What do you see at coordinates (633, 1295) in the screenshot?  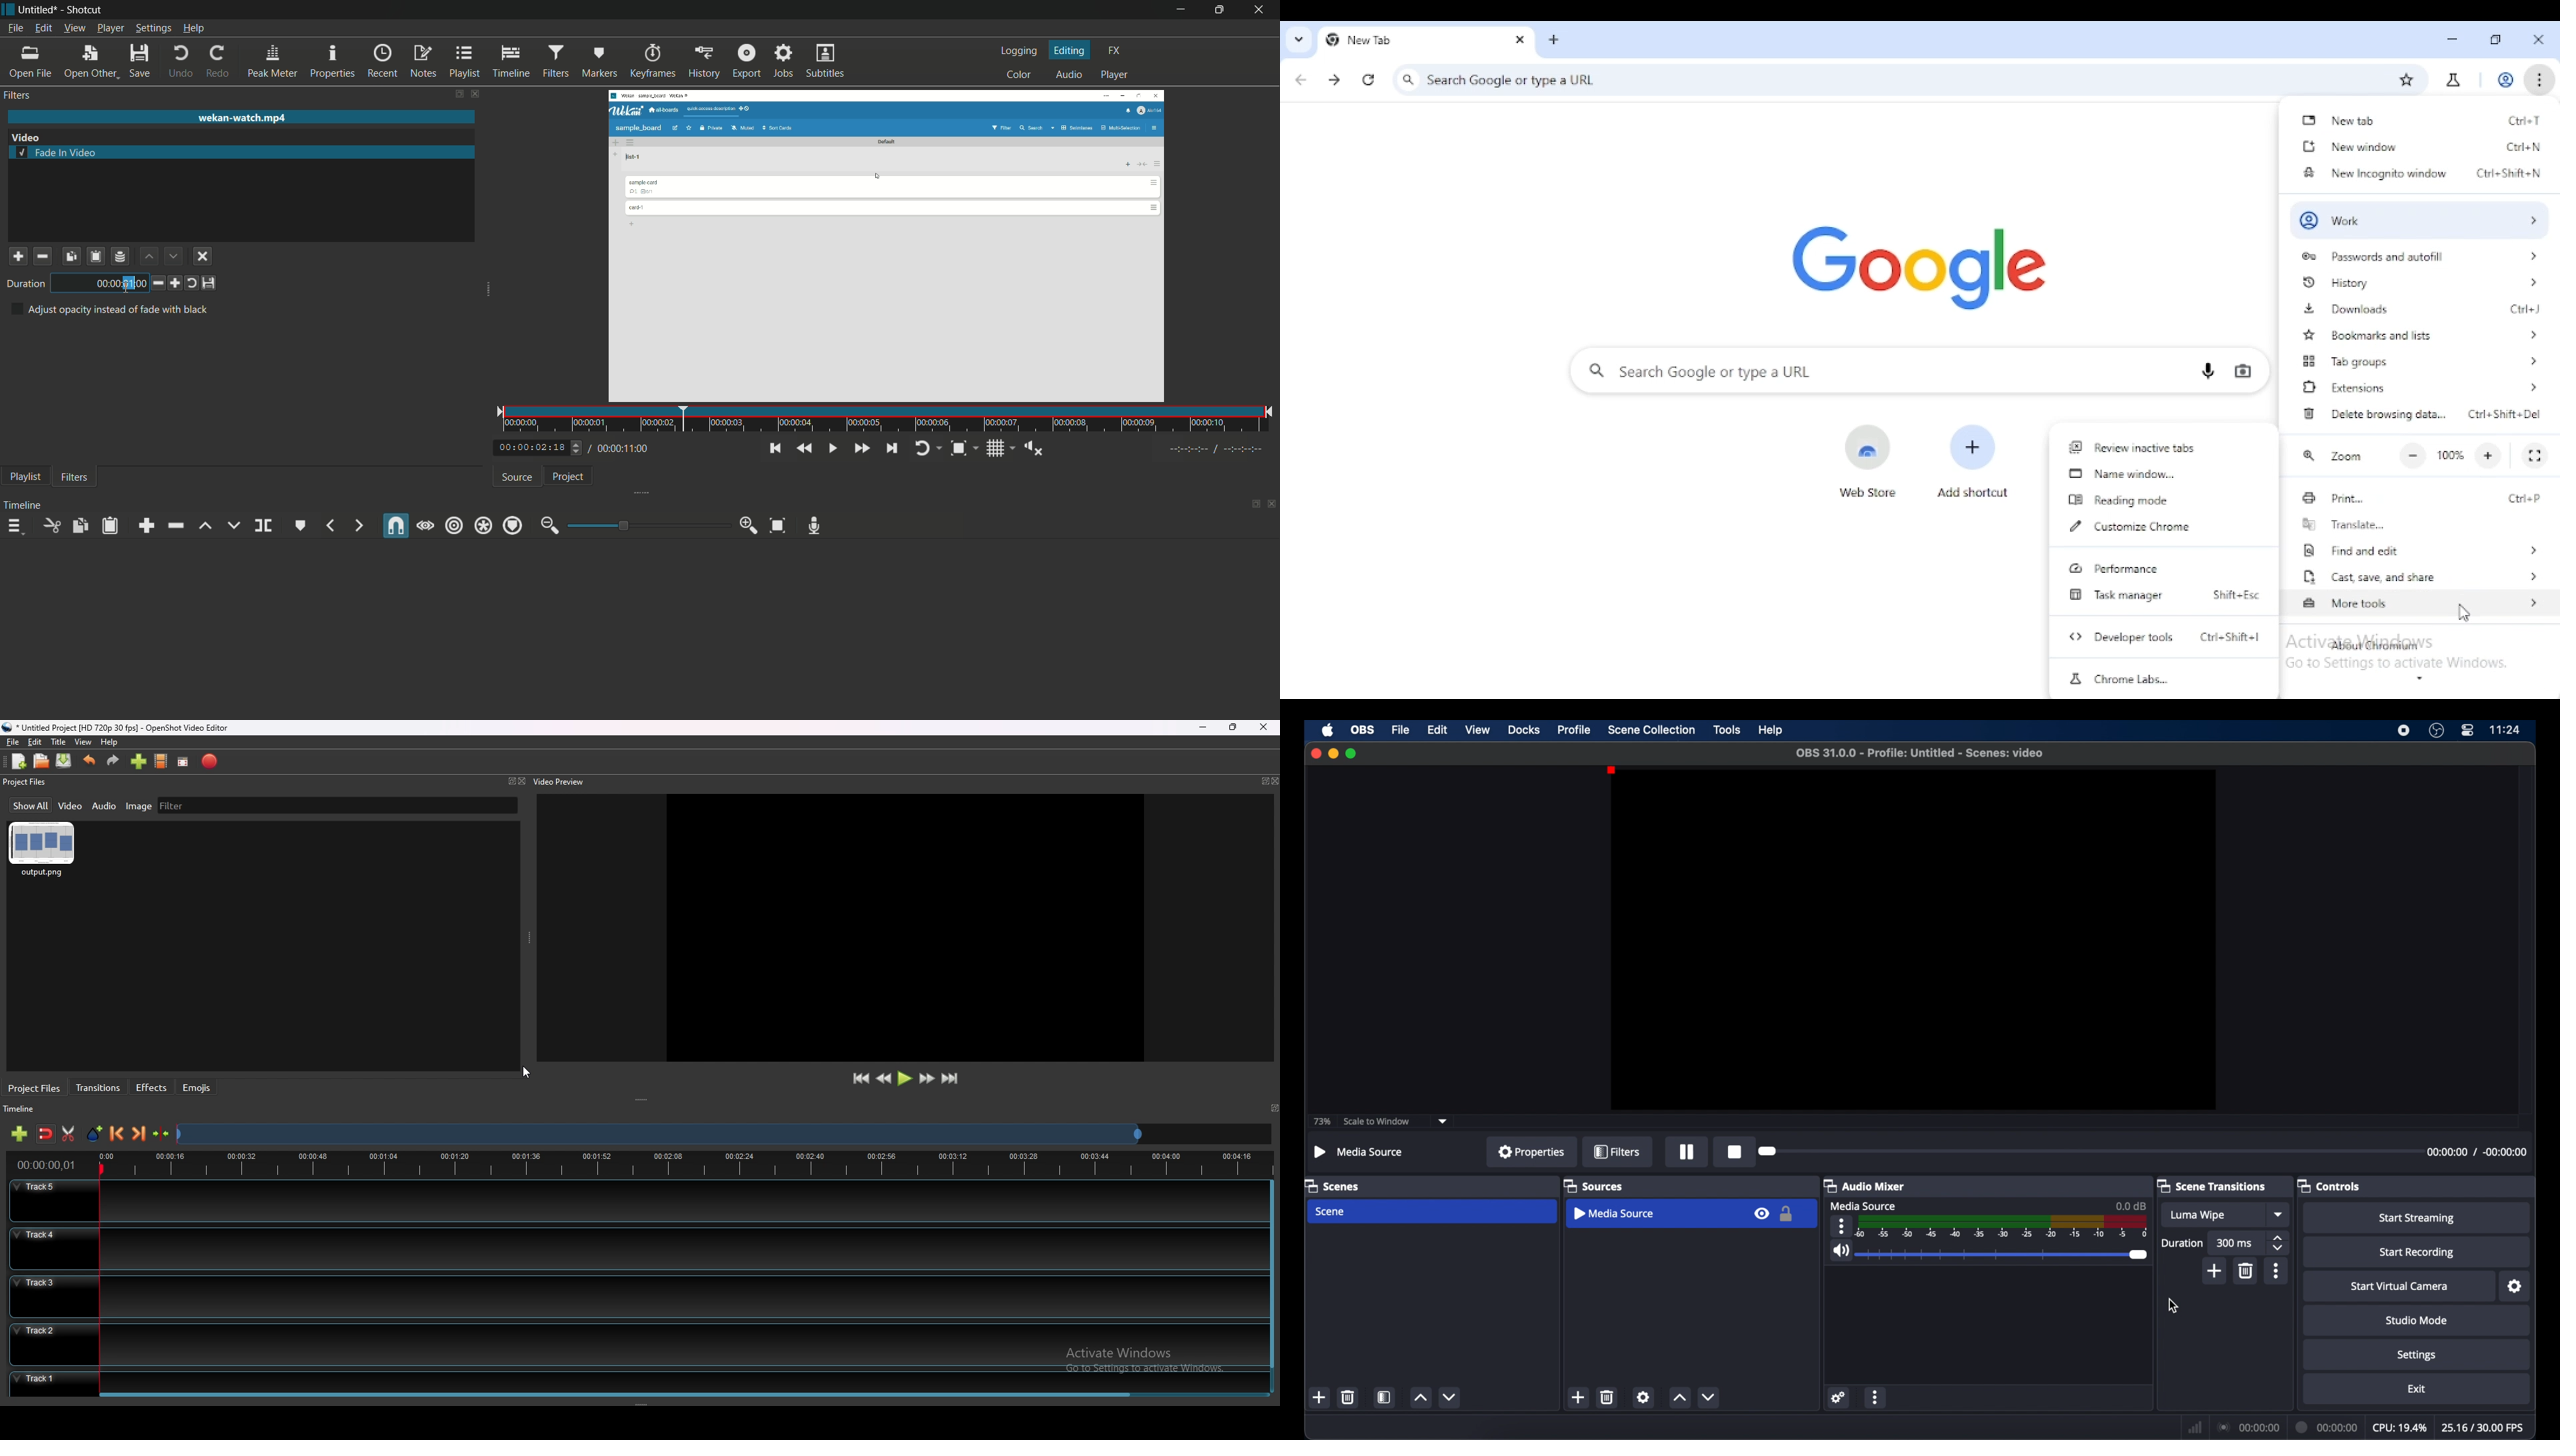 I see `track 3` at bounding box center [633, 1295].